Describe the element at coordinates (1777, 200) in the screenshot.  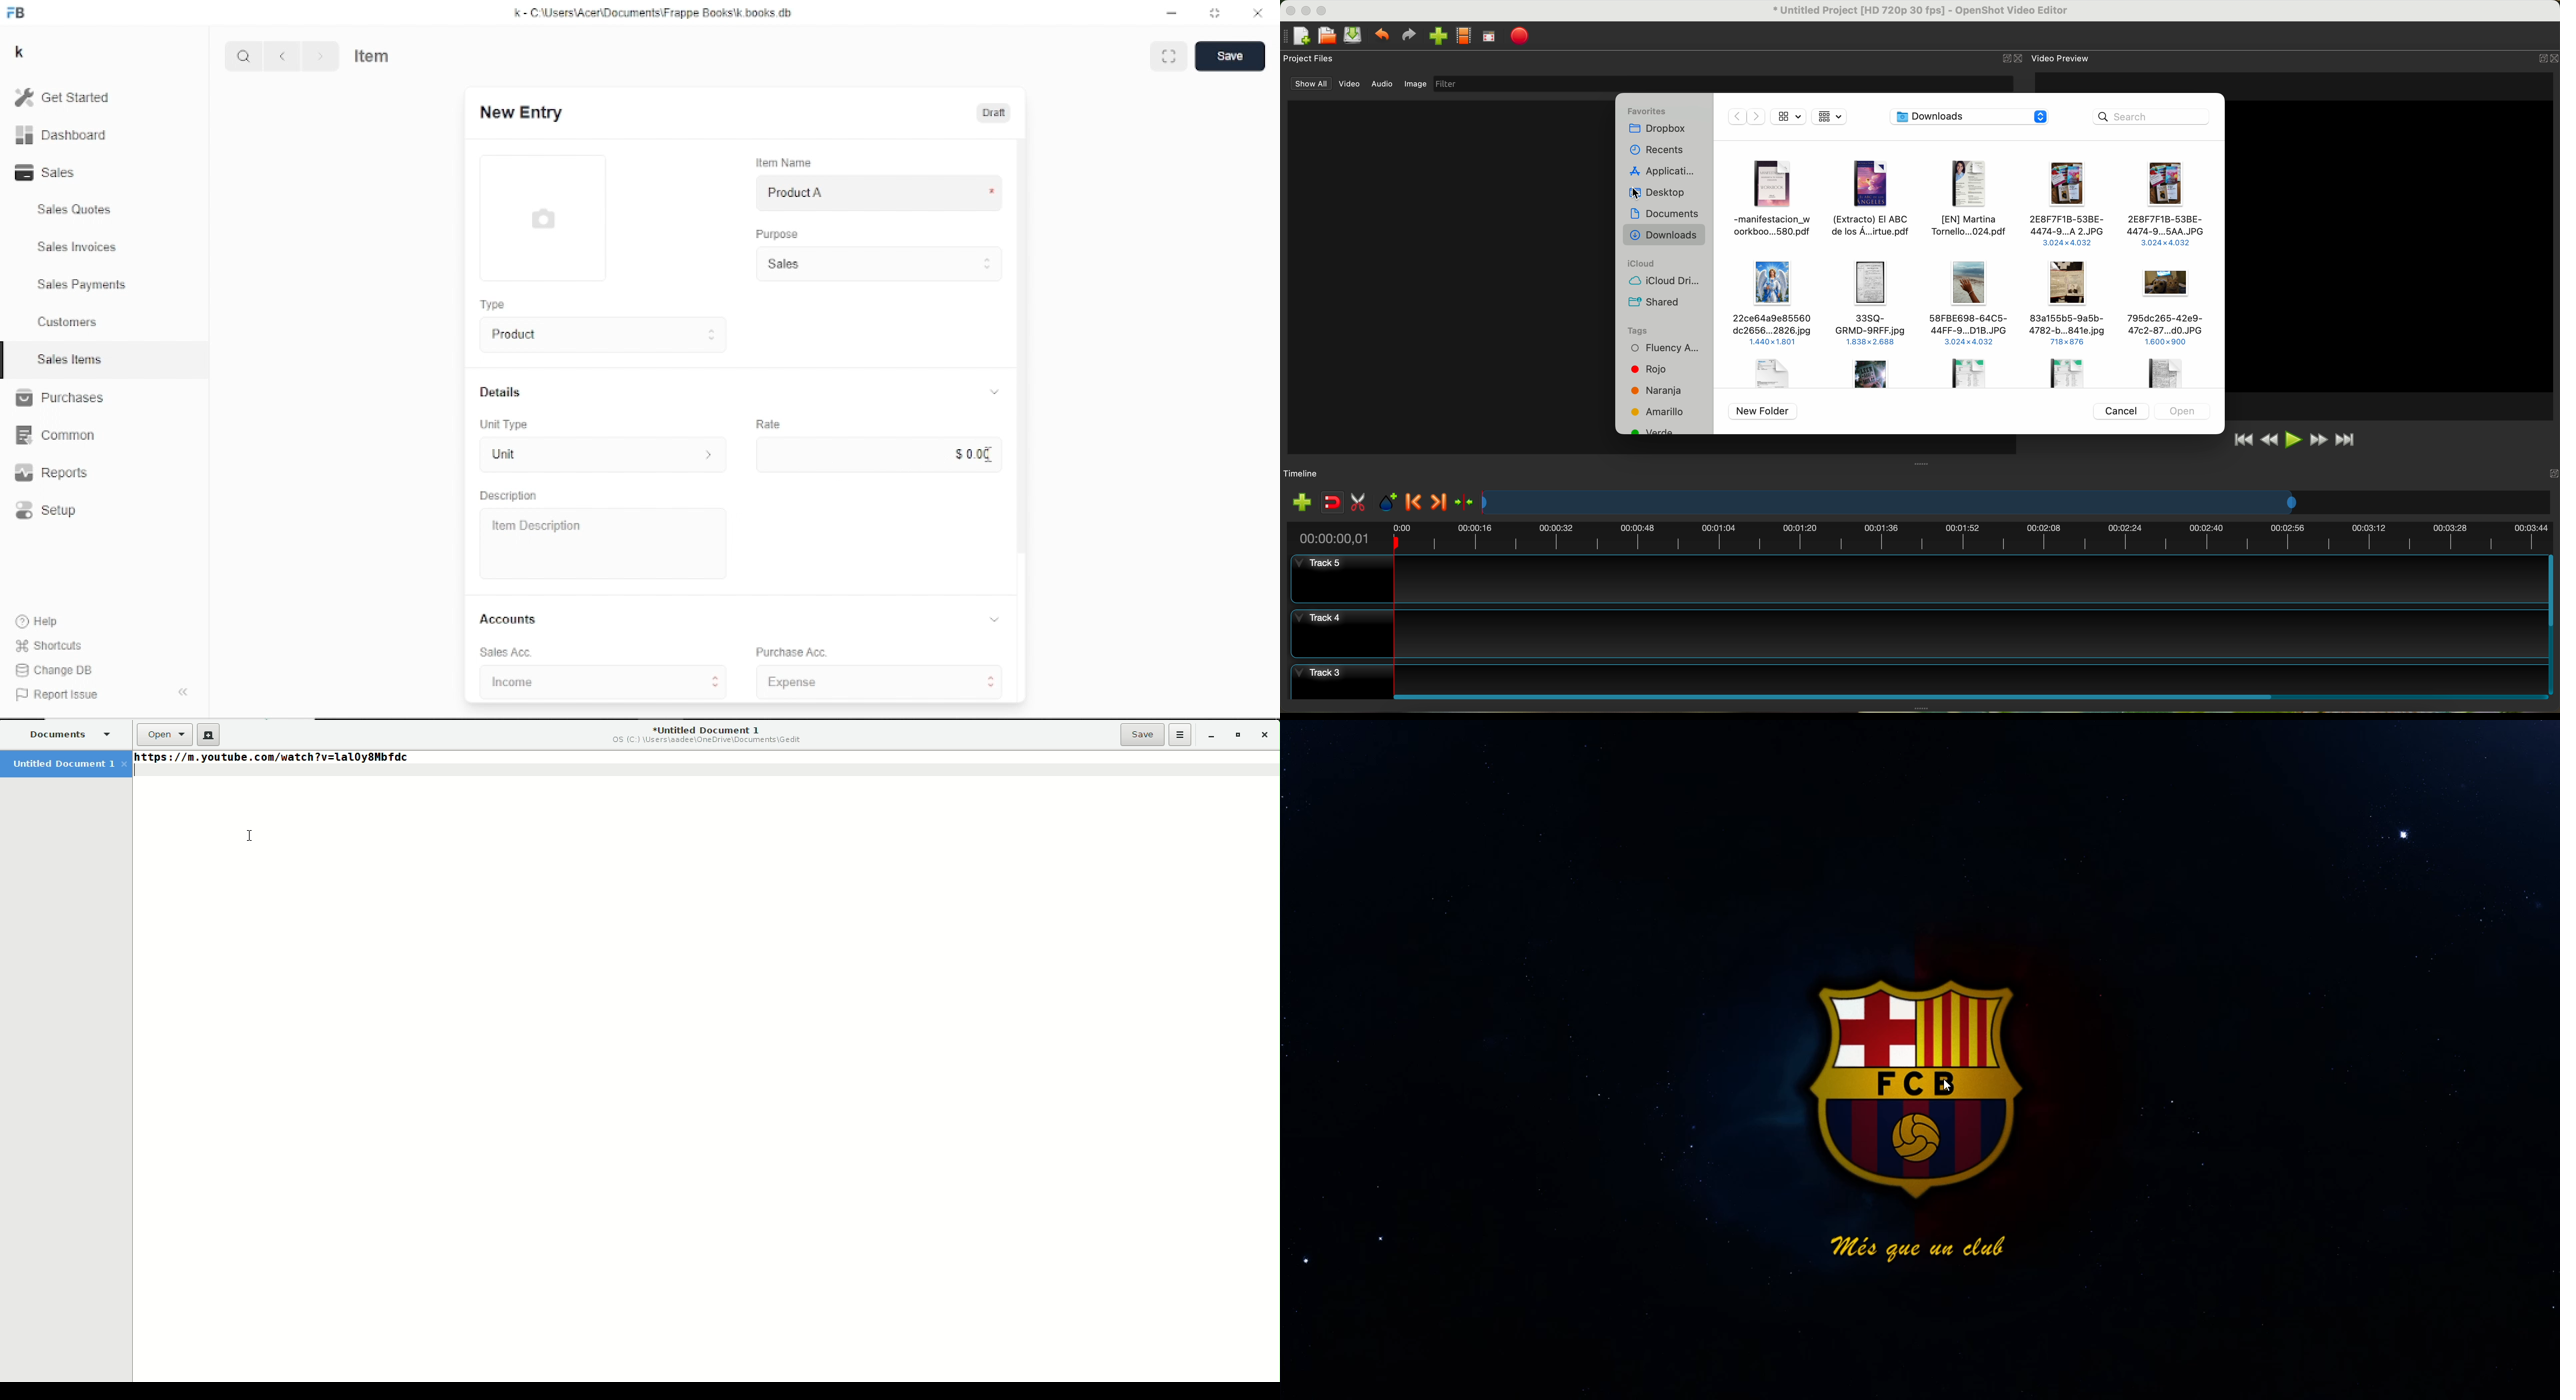
I see `file` at that location.